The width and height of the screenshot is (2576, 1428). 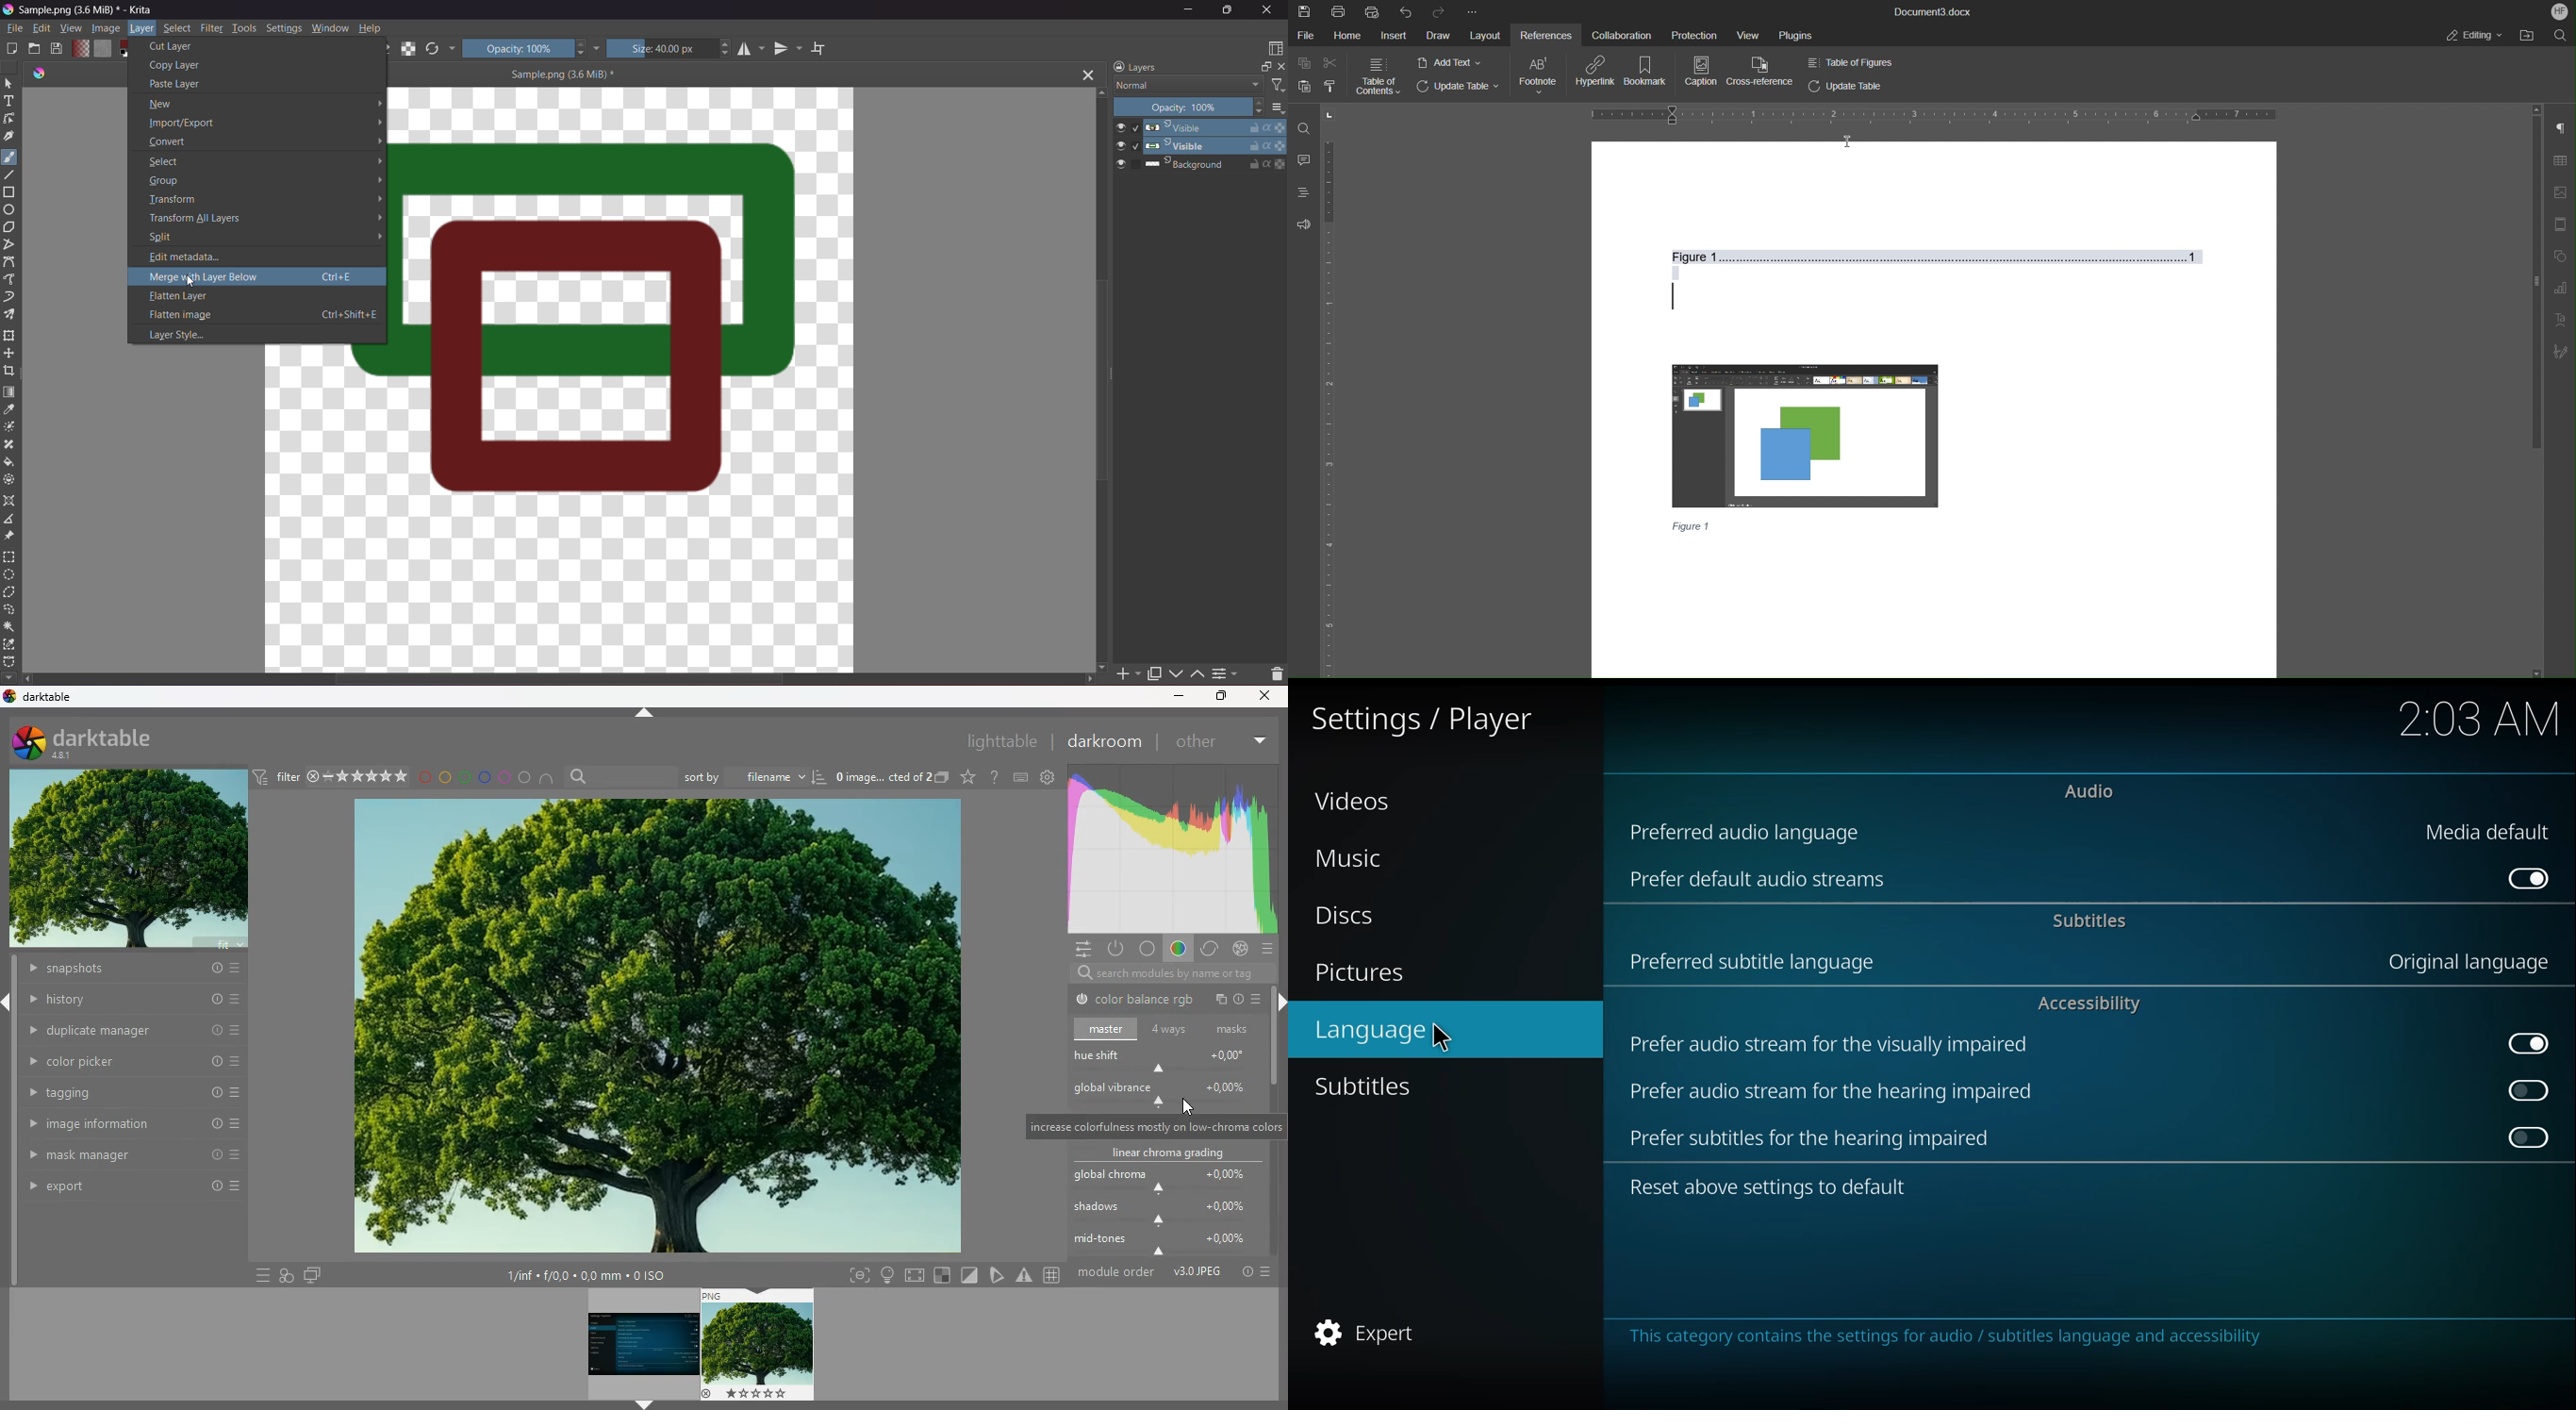 I want to click on Horizontal Ruler, so click(x=1933, y=114).